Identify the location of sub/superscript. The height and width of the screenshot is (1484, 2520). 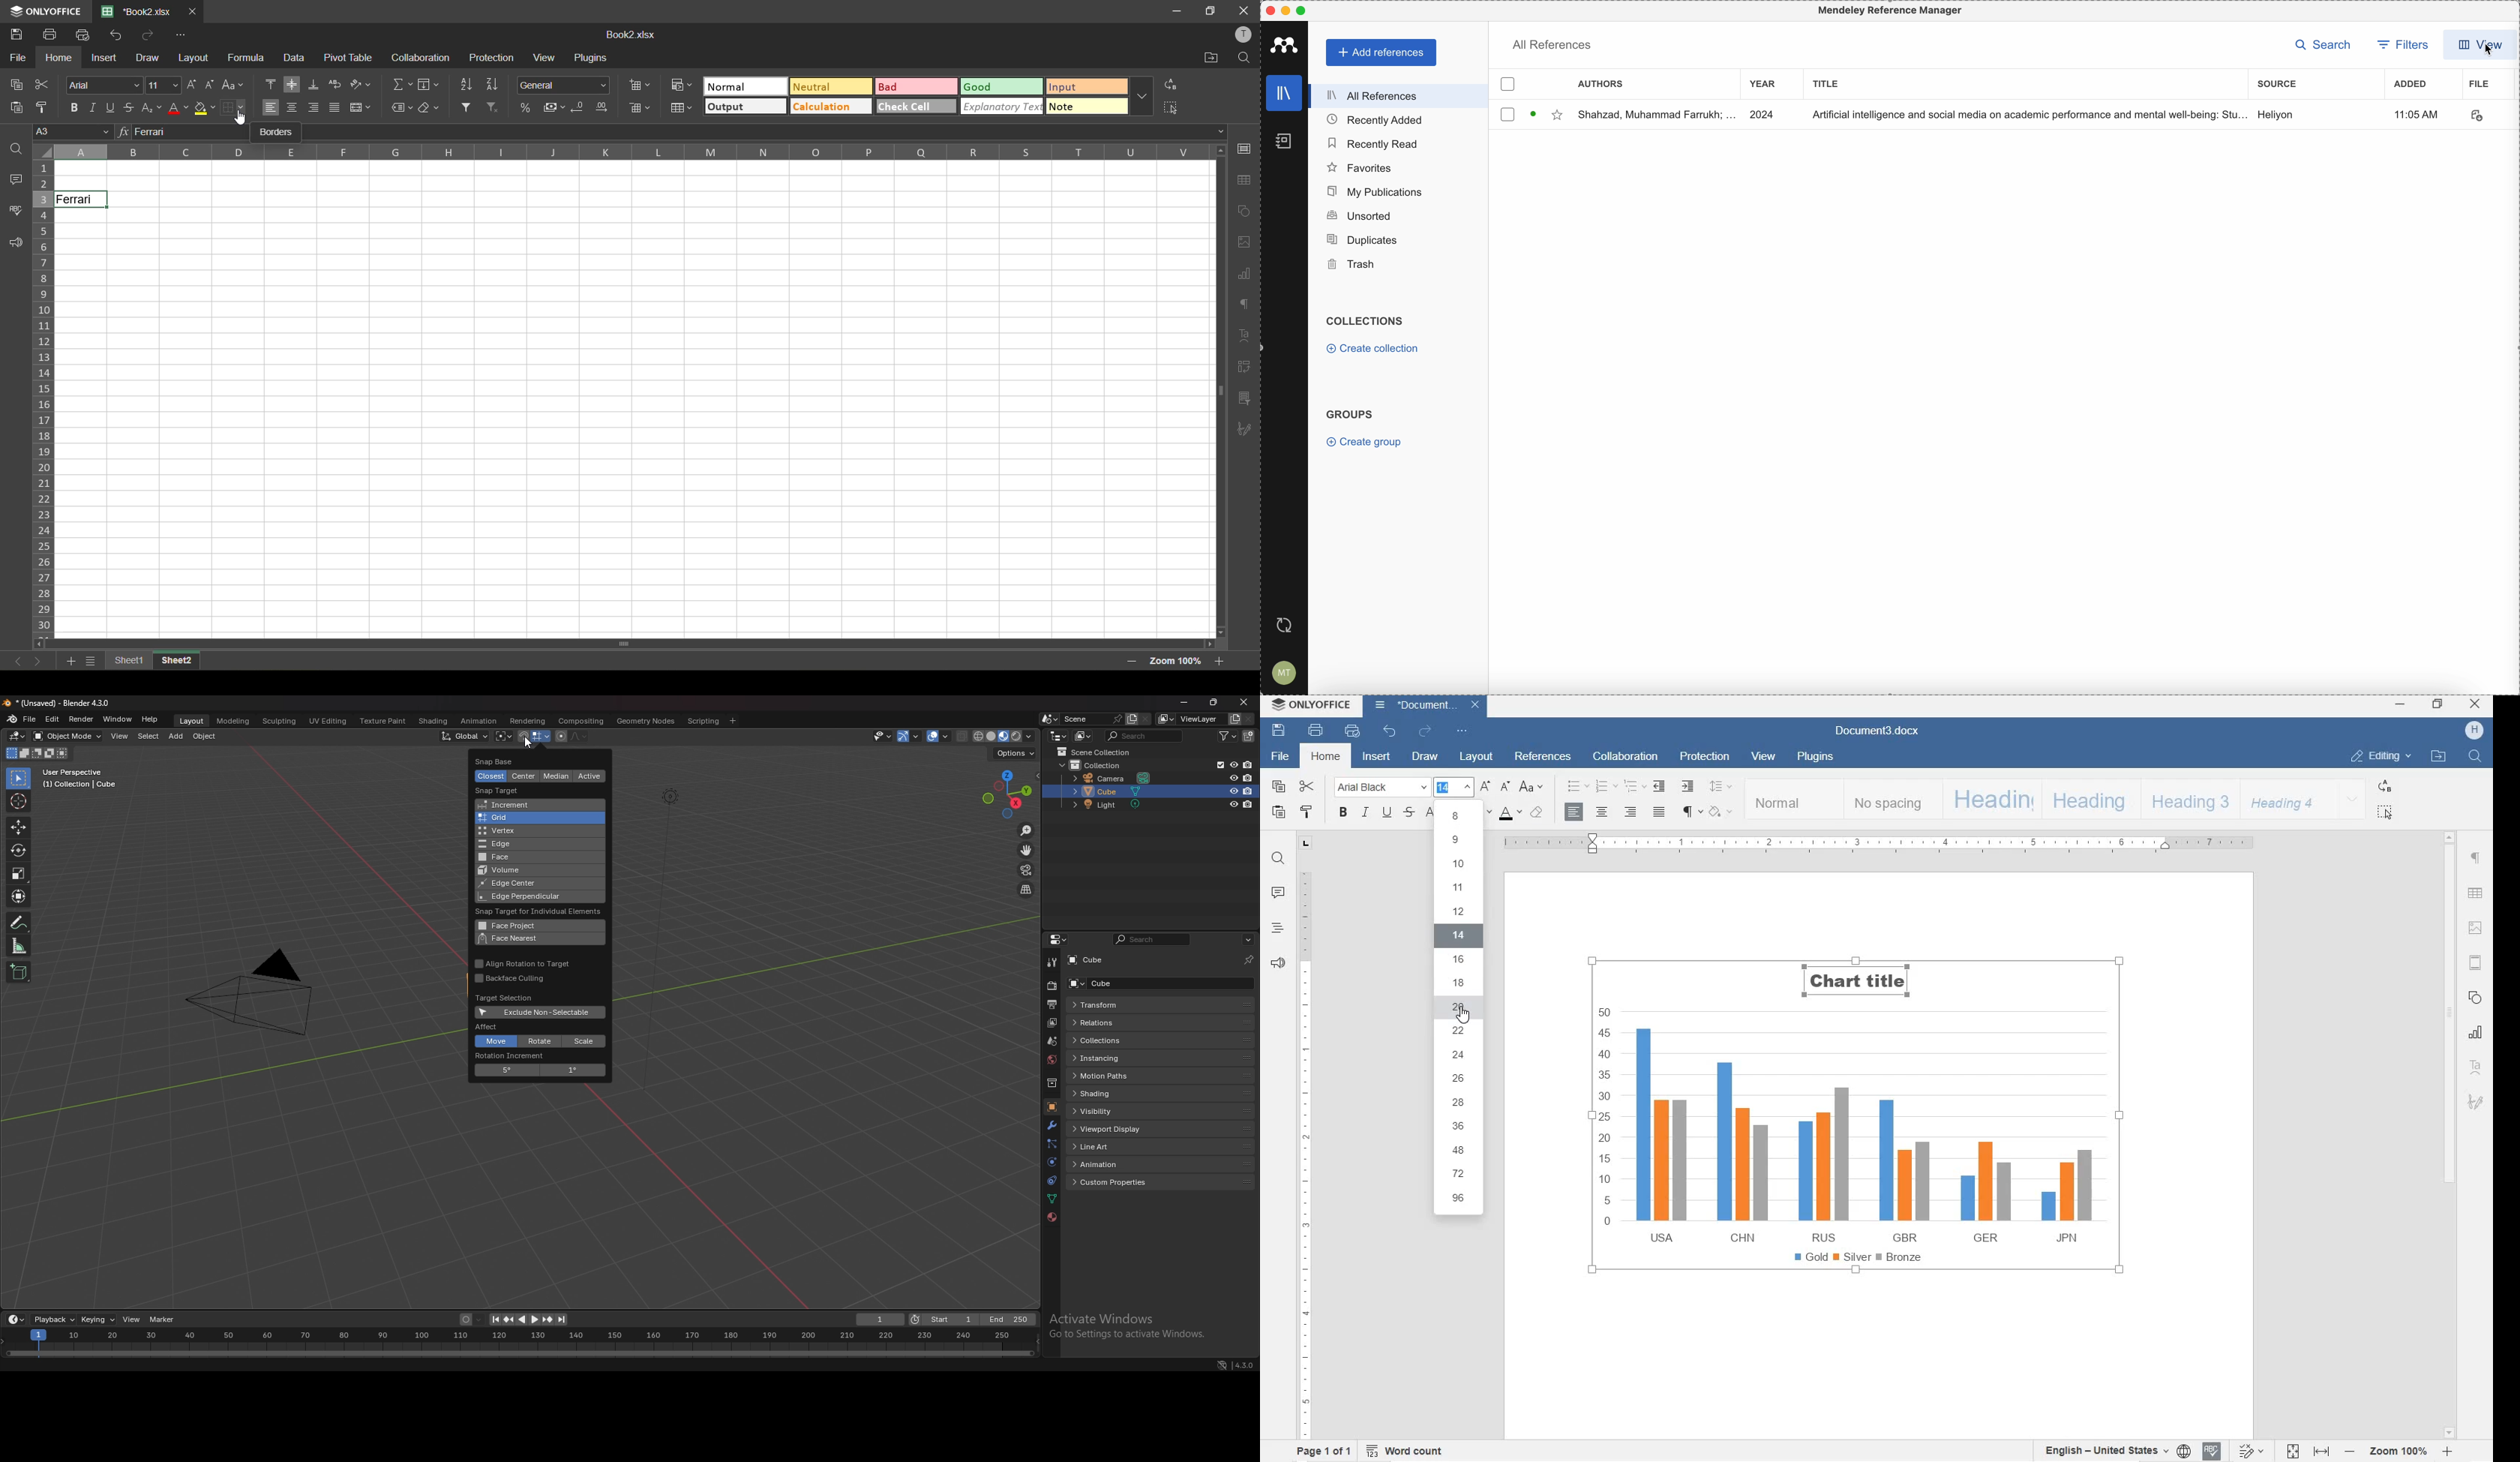
(150, 110).